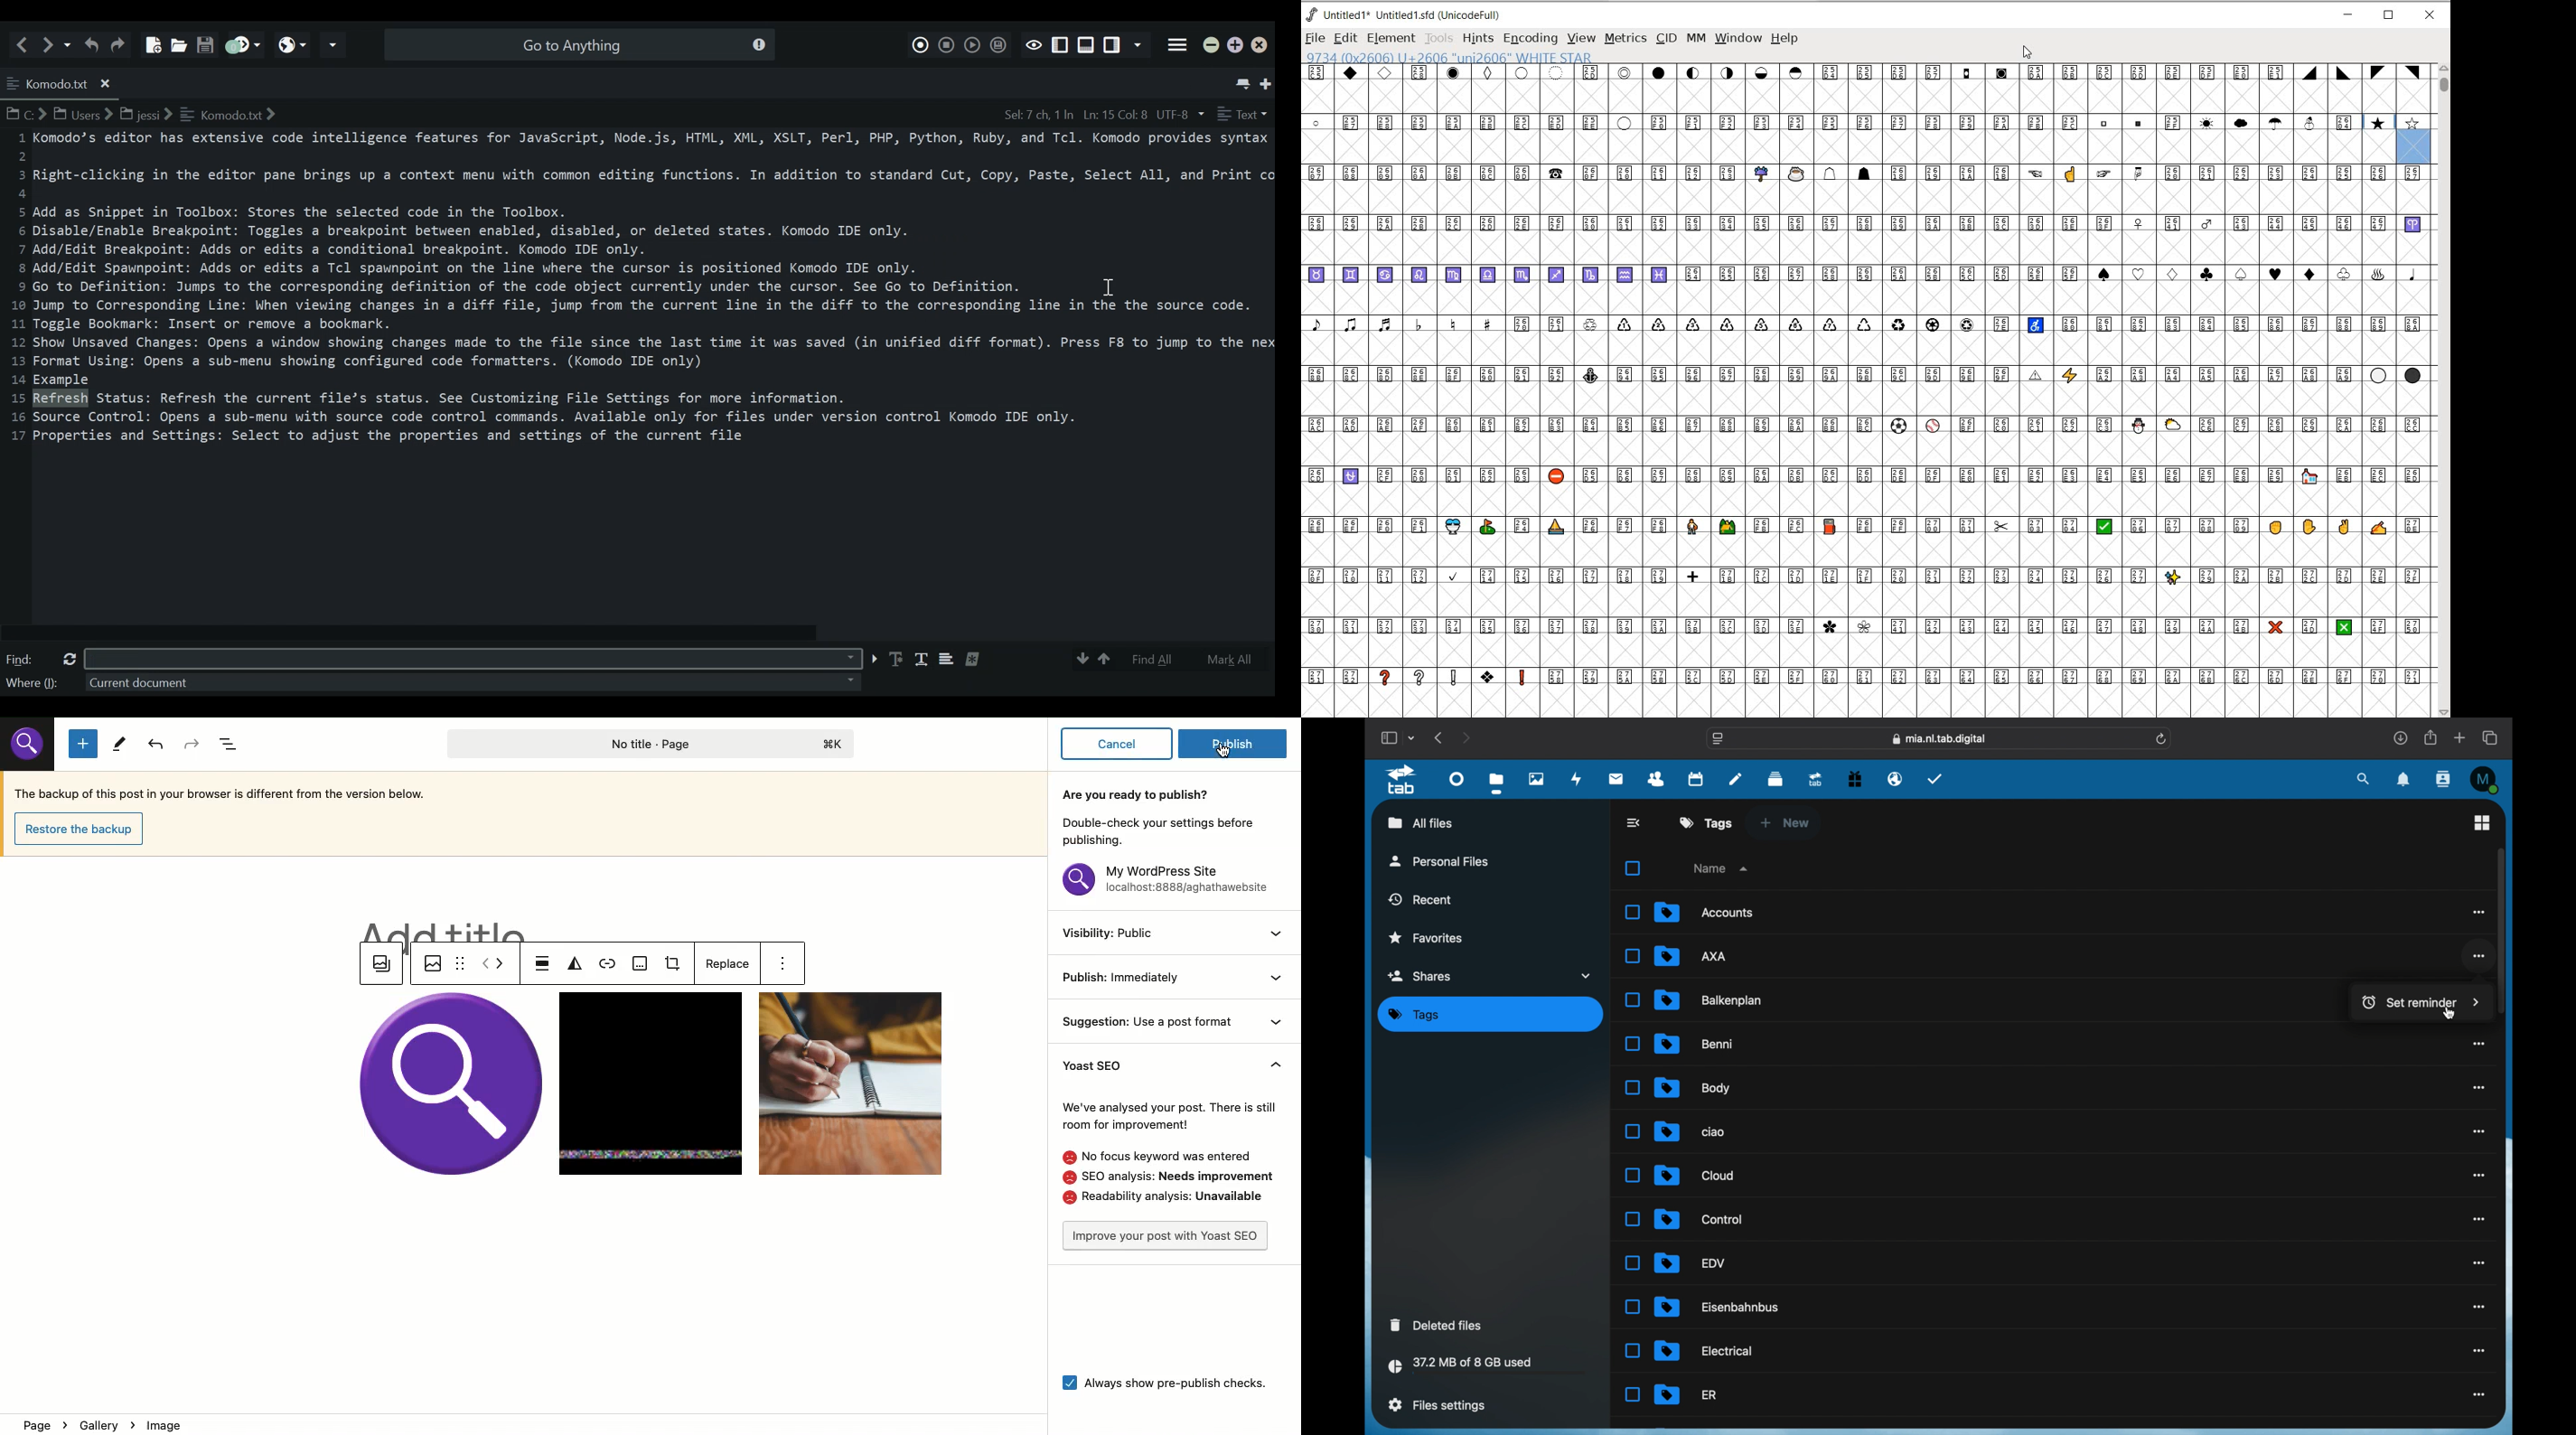 The image size is (2576, 1456). What do you see at coordinates (2480, 1042) in the screenshot?
I see `more options` at bounding box center [2480, 1042].